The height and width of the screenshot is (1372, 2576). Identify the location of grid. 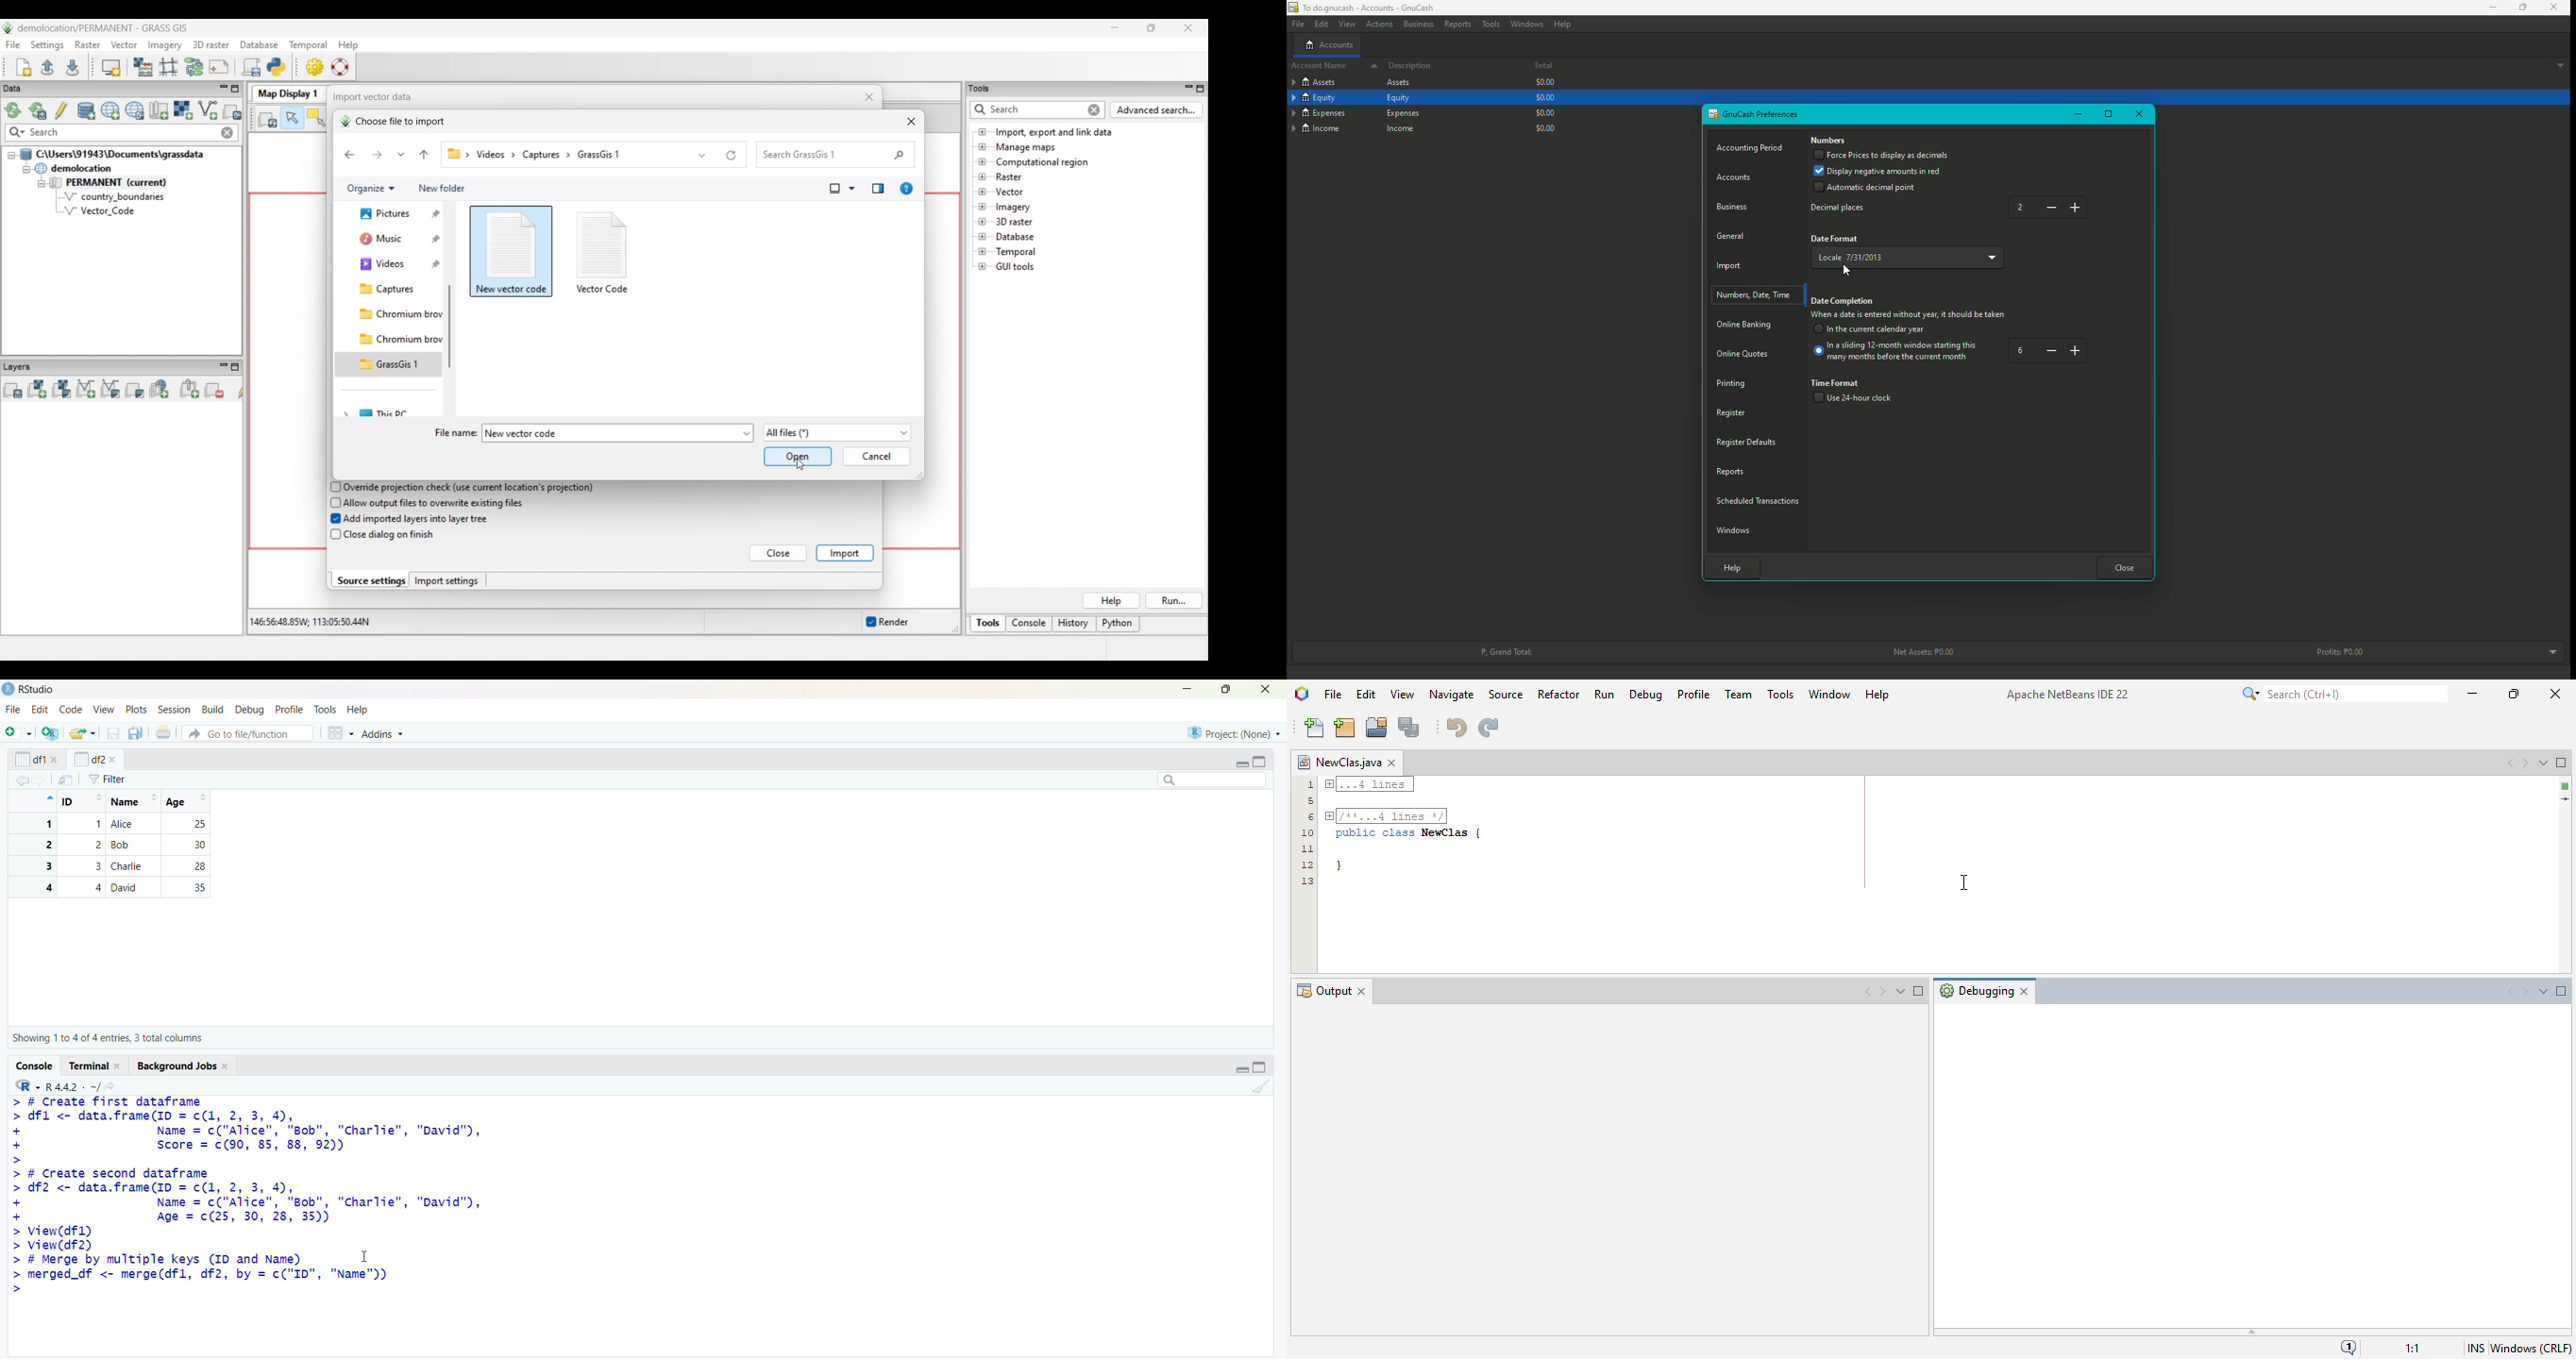
(341, 733).